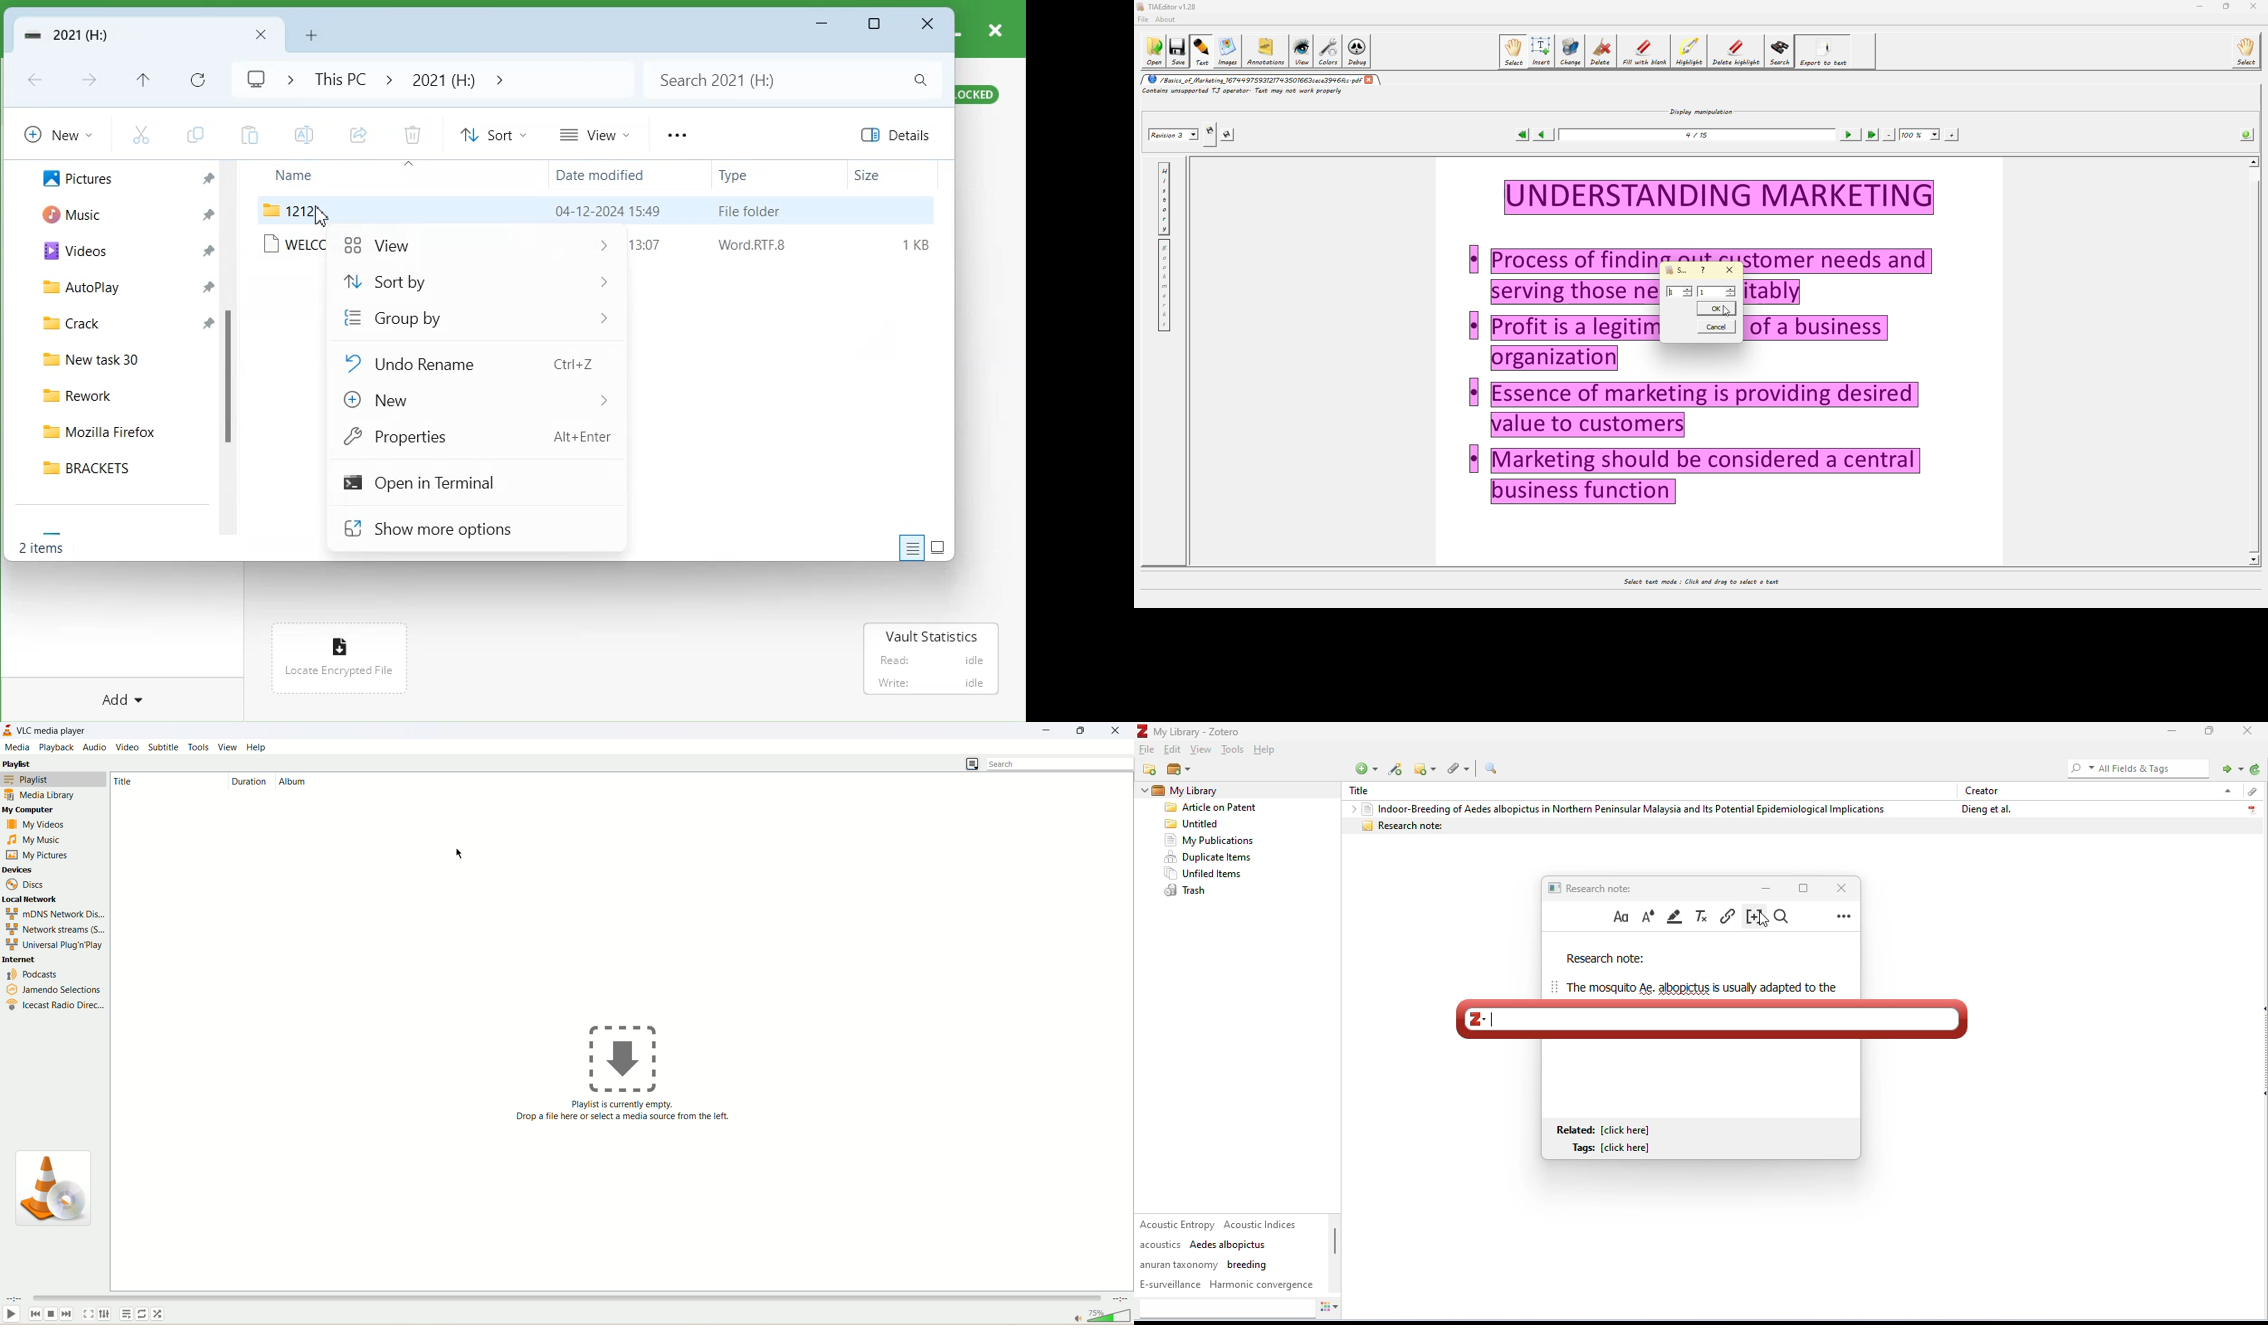 Image resolution: width=2268 pixels, height=1344 pixels. Describe the element at coordinates (1174, 750) in the screenshot. I see `edit` at that location.